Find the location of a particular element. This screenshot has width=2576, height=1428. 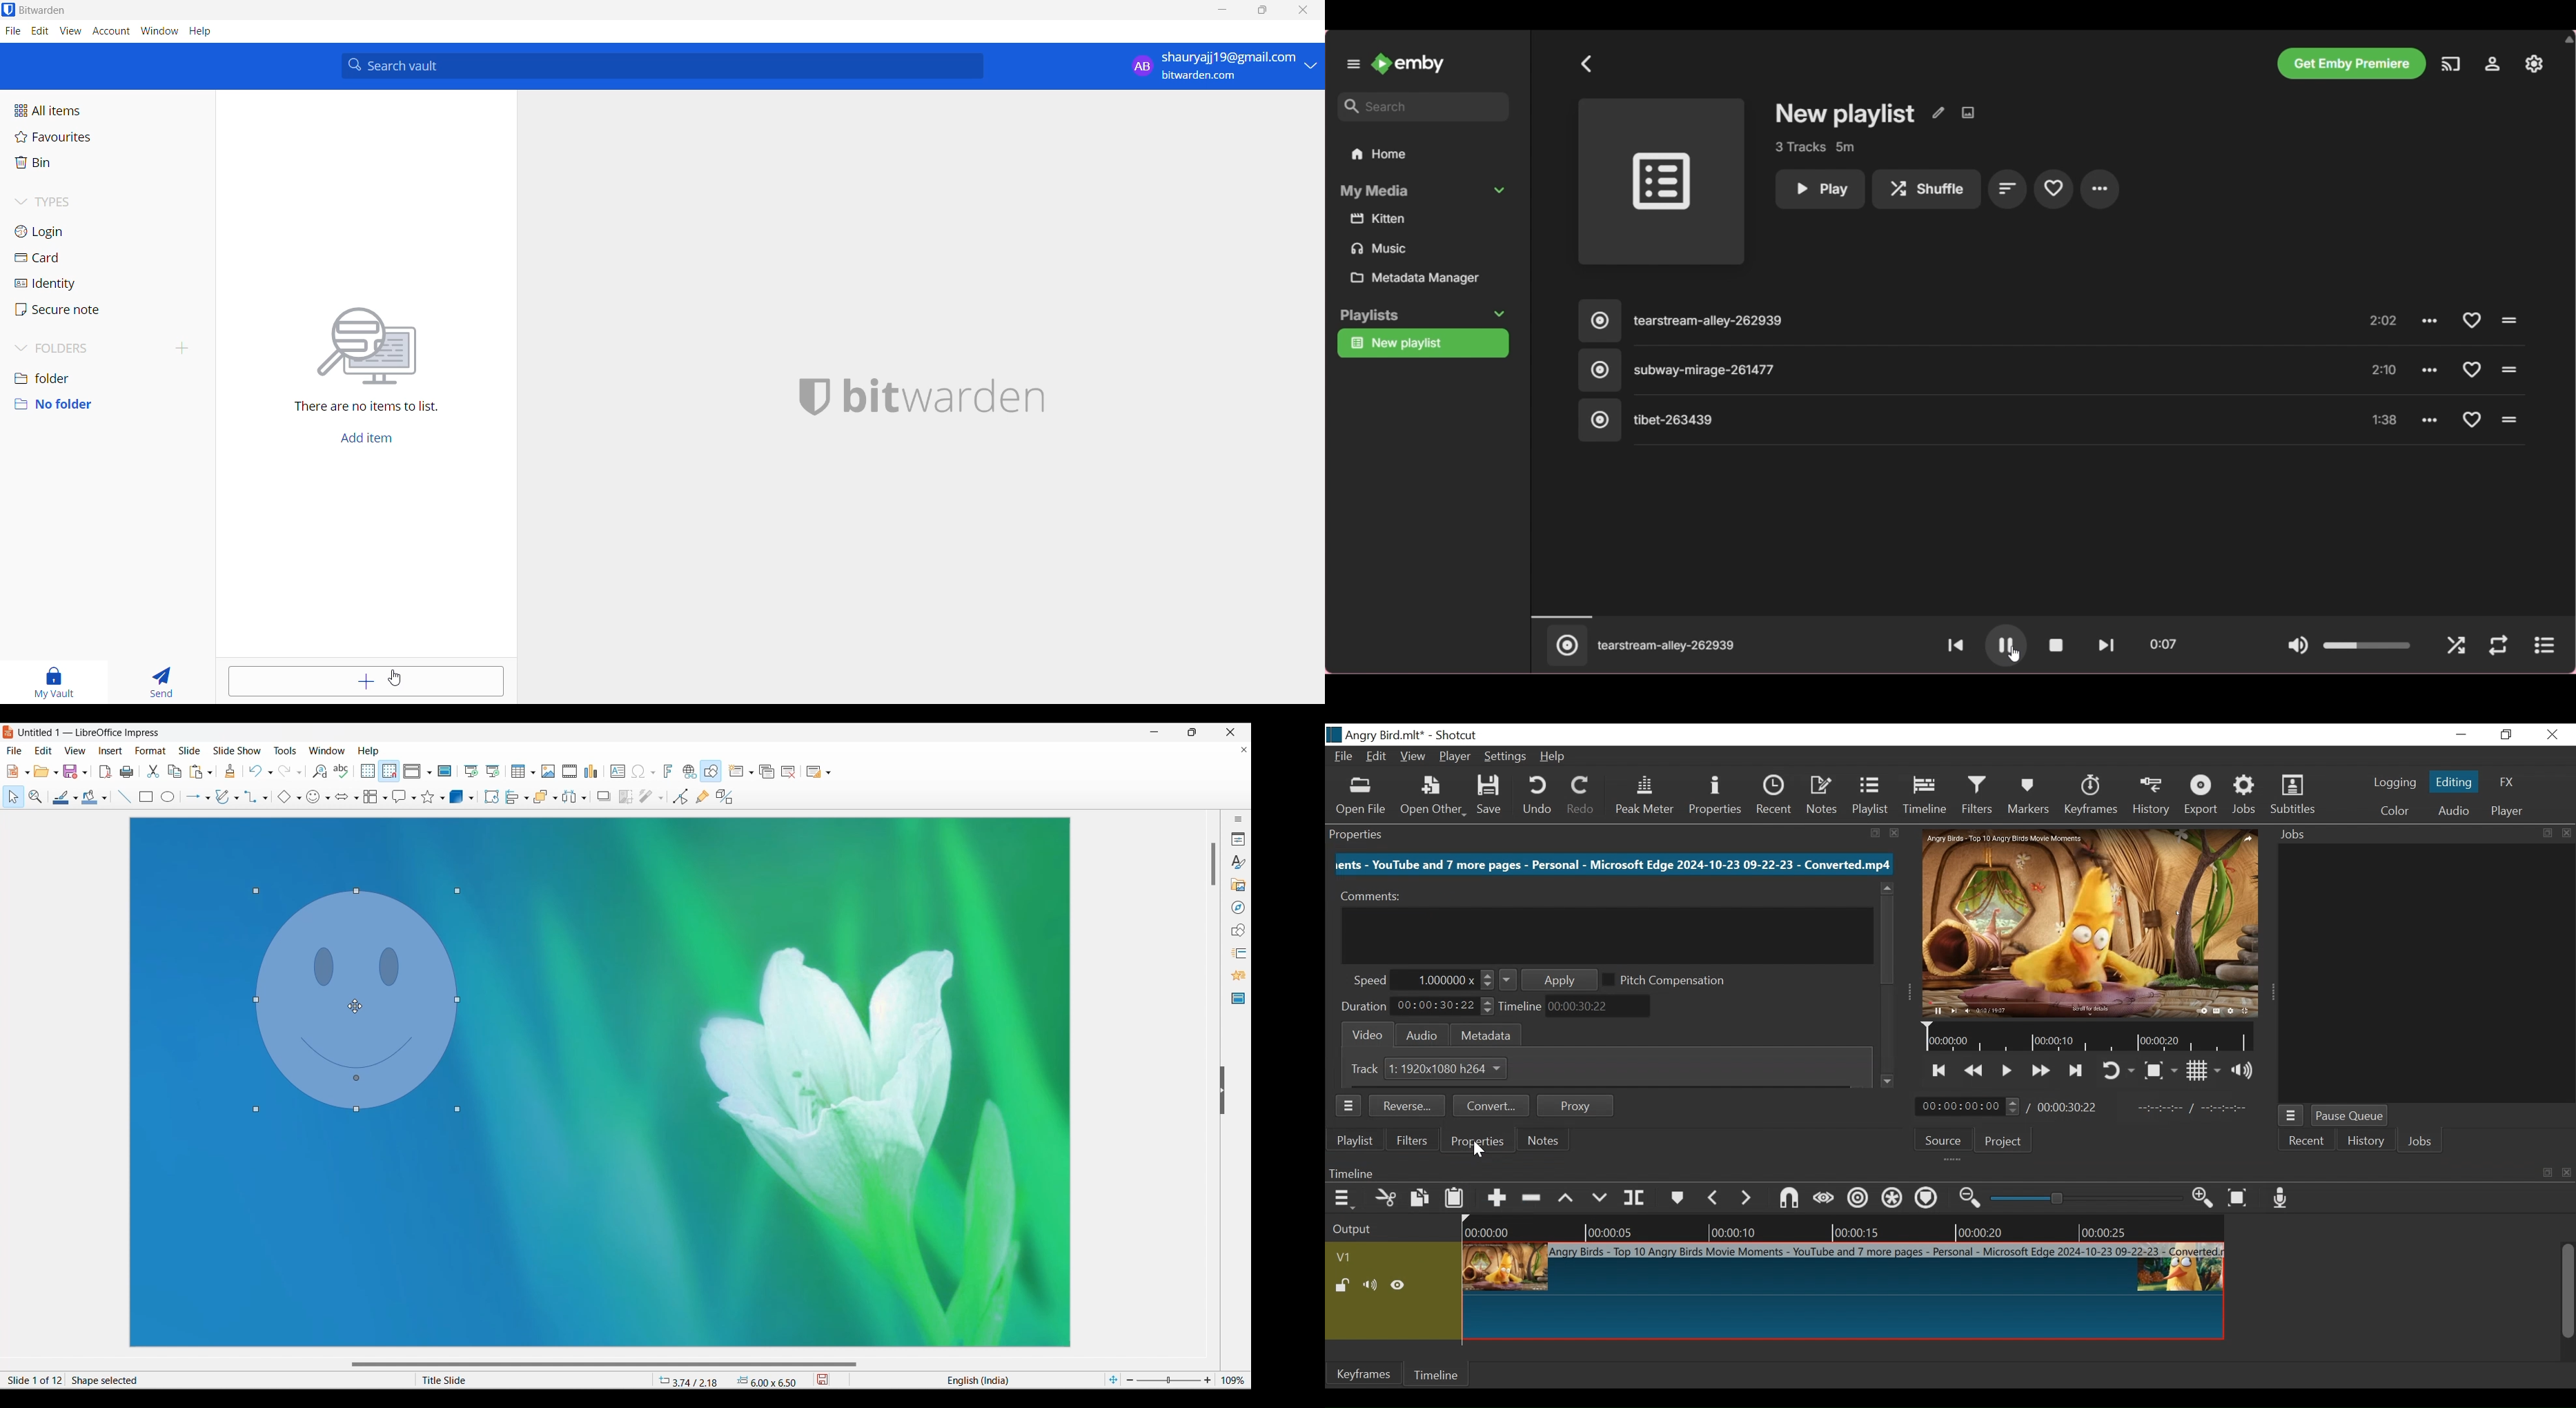

Master slides is located at coordinates (1238, 998).